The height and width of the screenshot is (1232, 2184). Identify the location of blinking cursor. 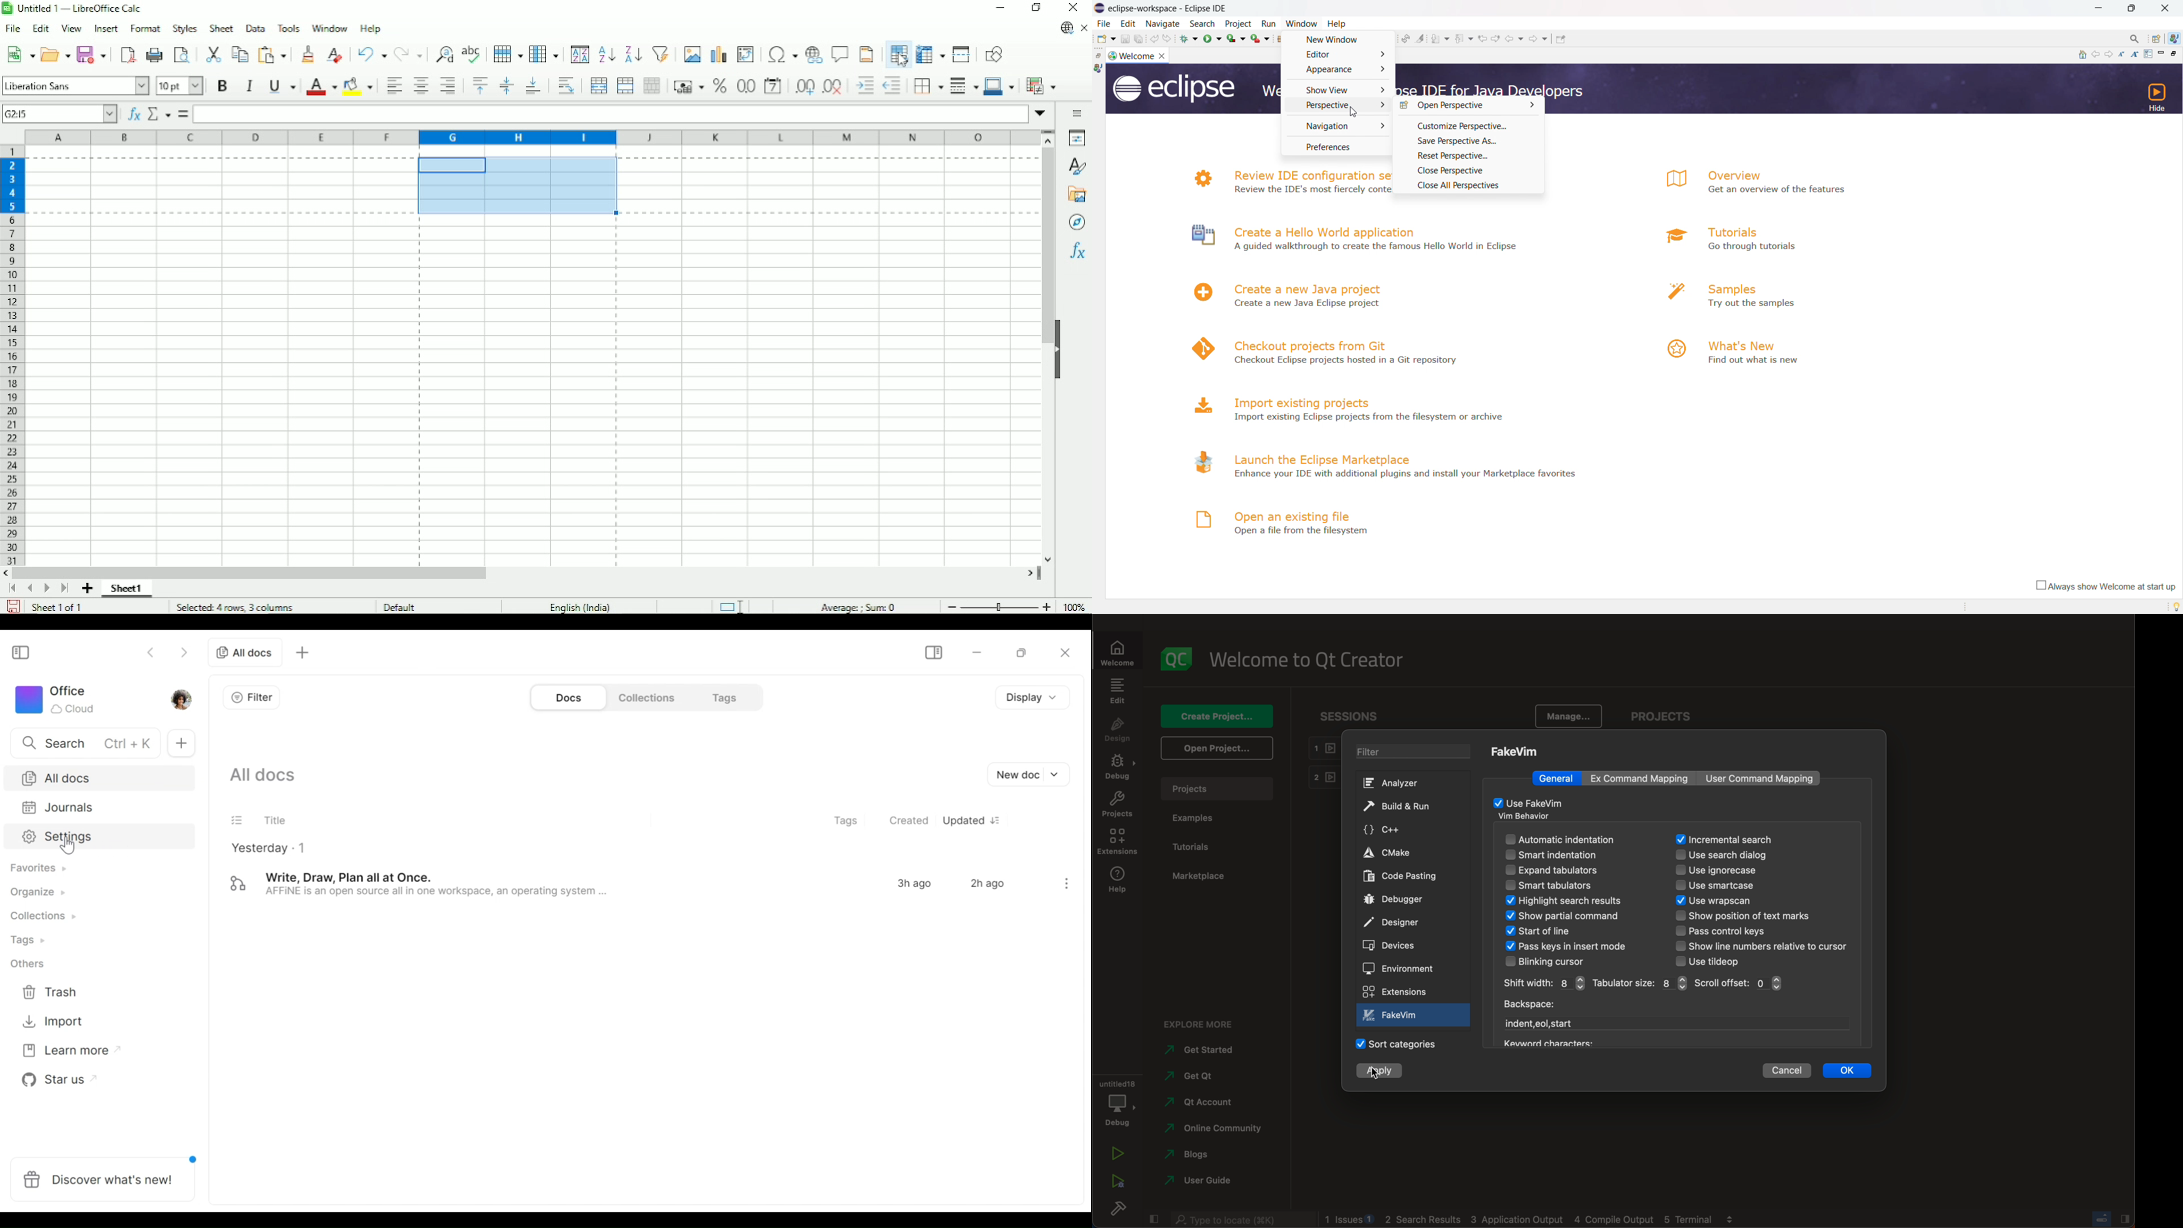
(1551, 961).